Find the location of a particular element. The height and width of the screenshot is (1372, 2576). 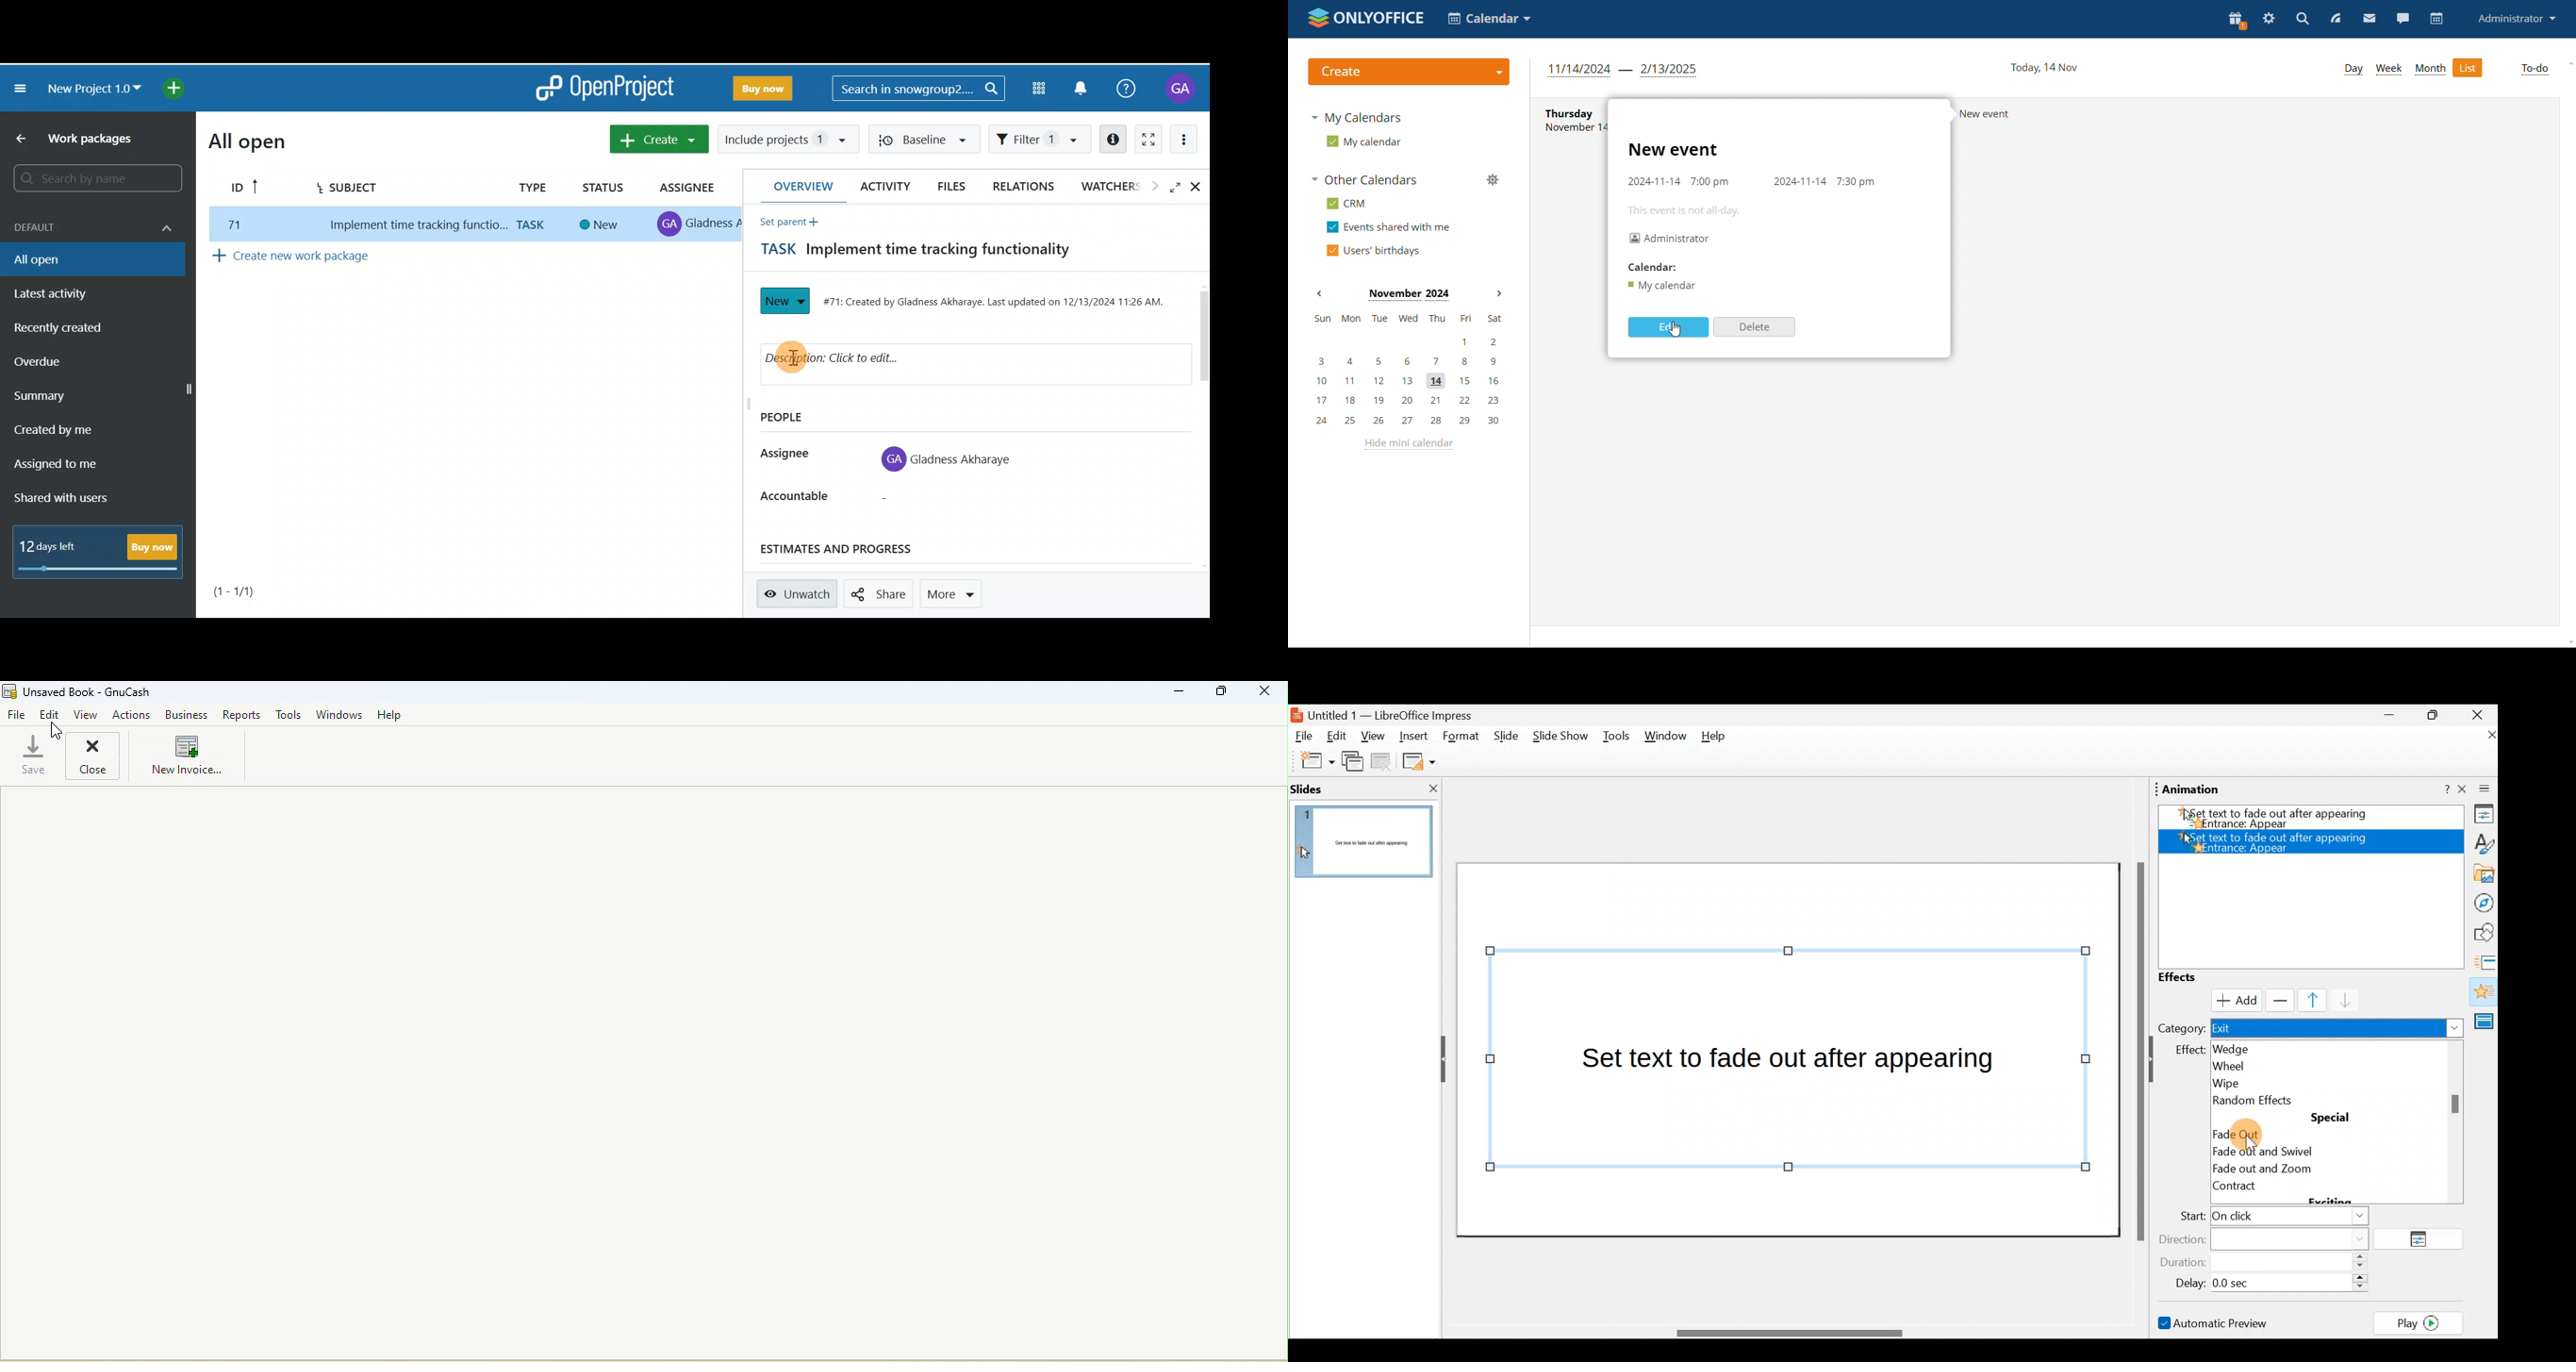

New slide is located at coordinates (1311, 761).